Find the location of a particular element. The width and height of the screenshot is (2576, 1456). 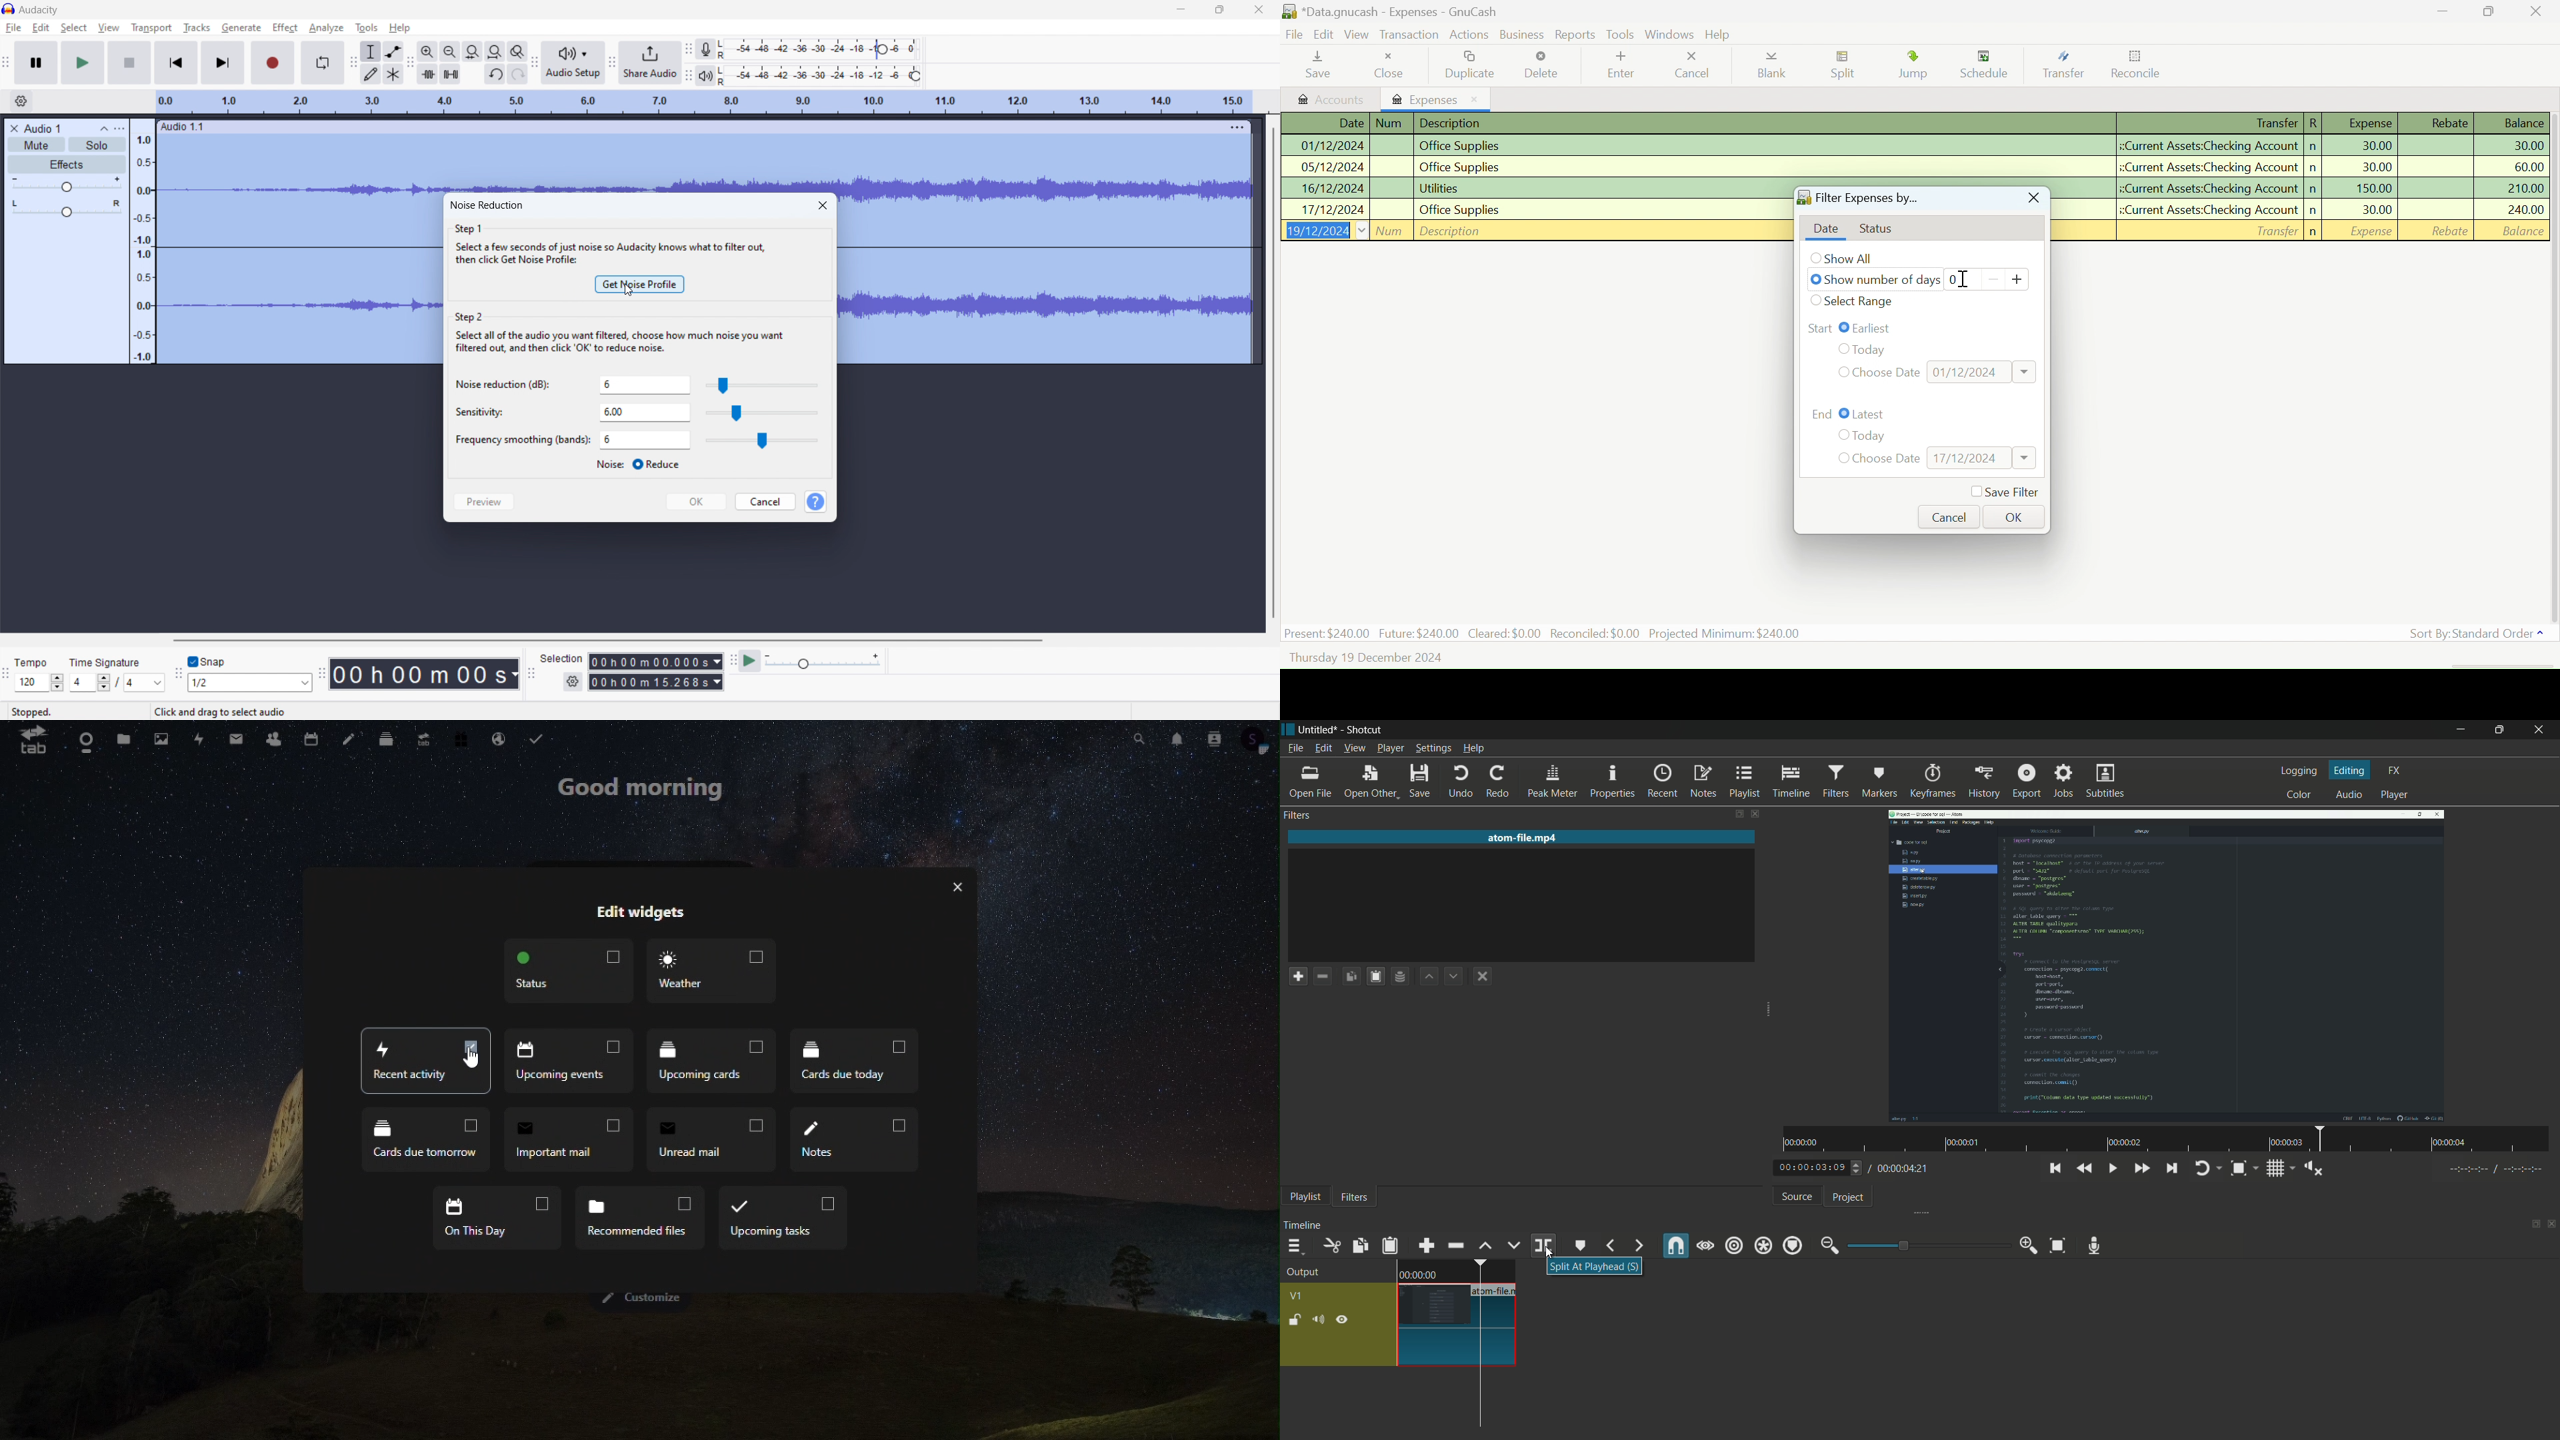

move filter down is located at coordinates (1455, 976).